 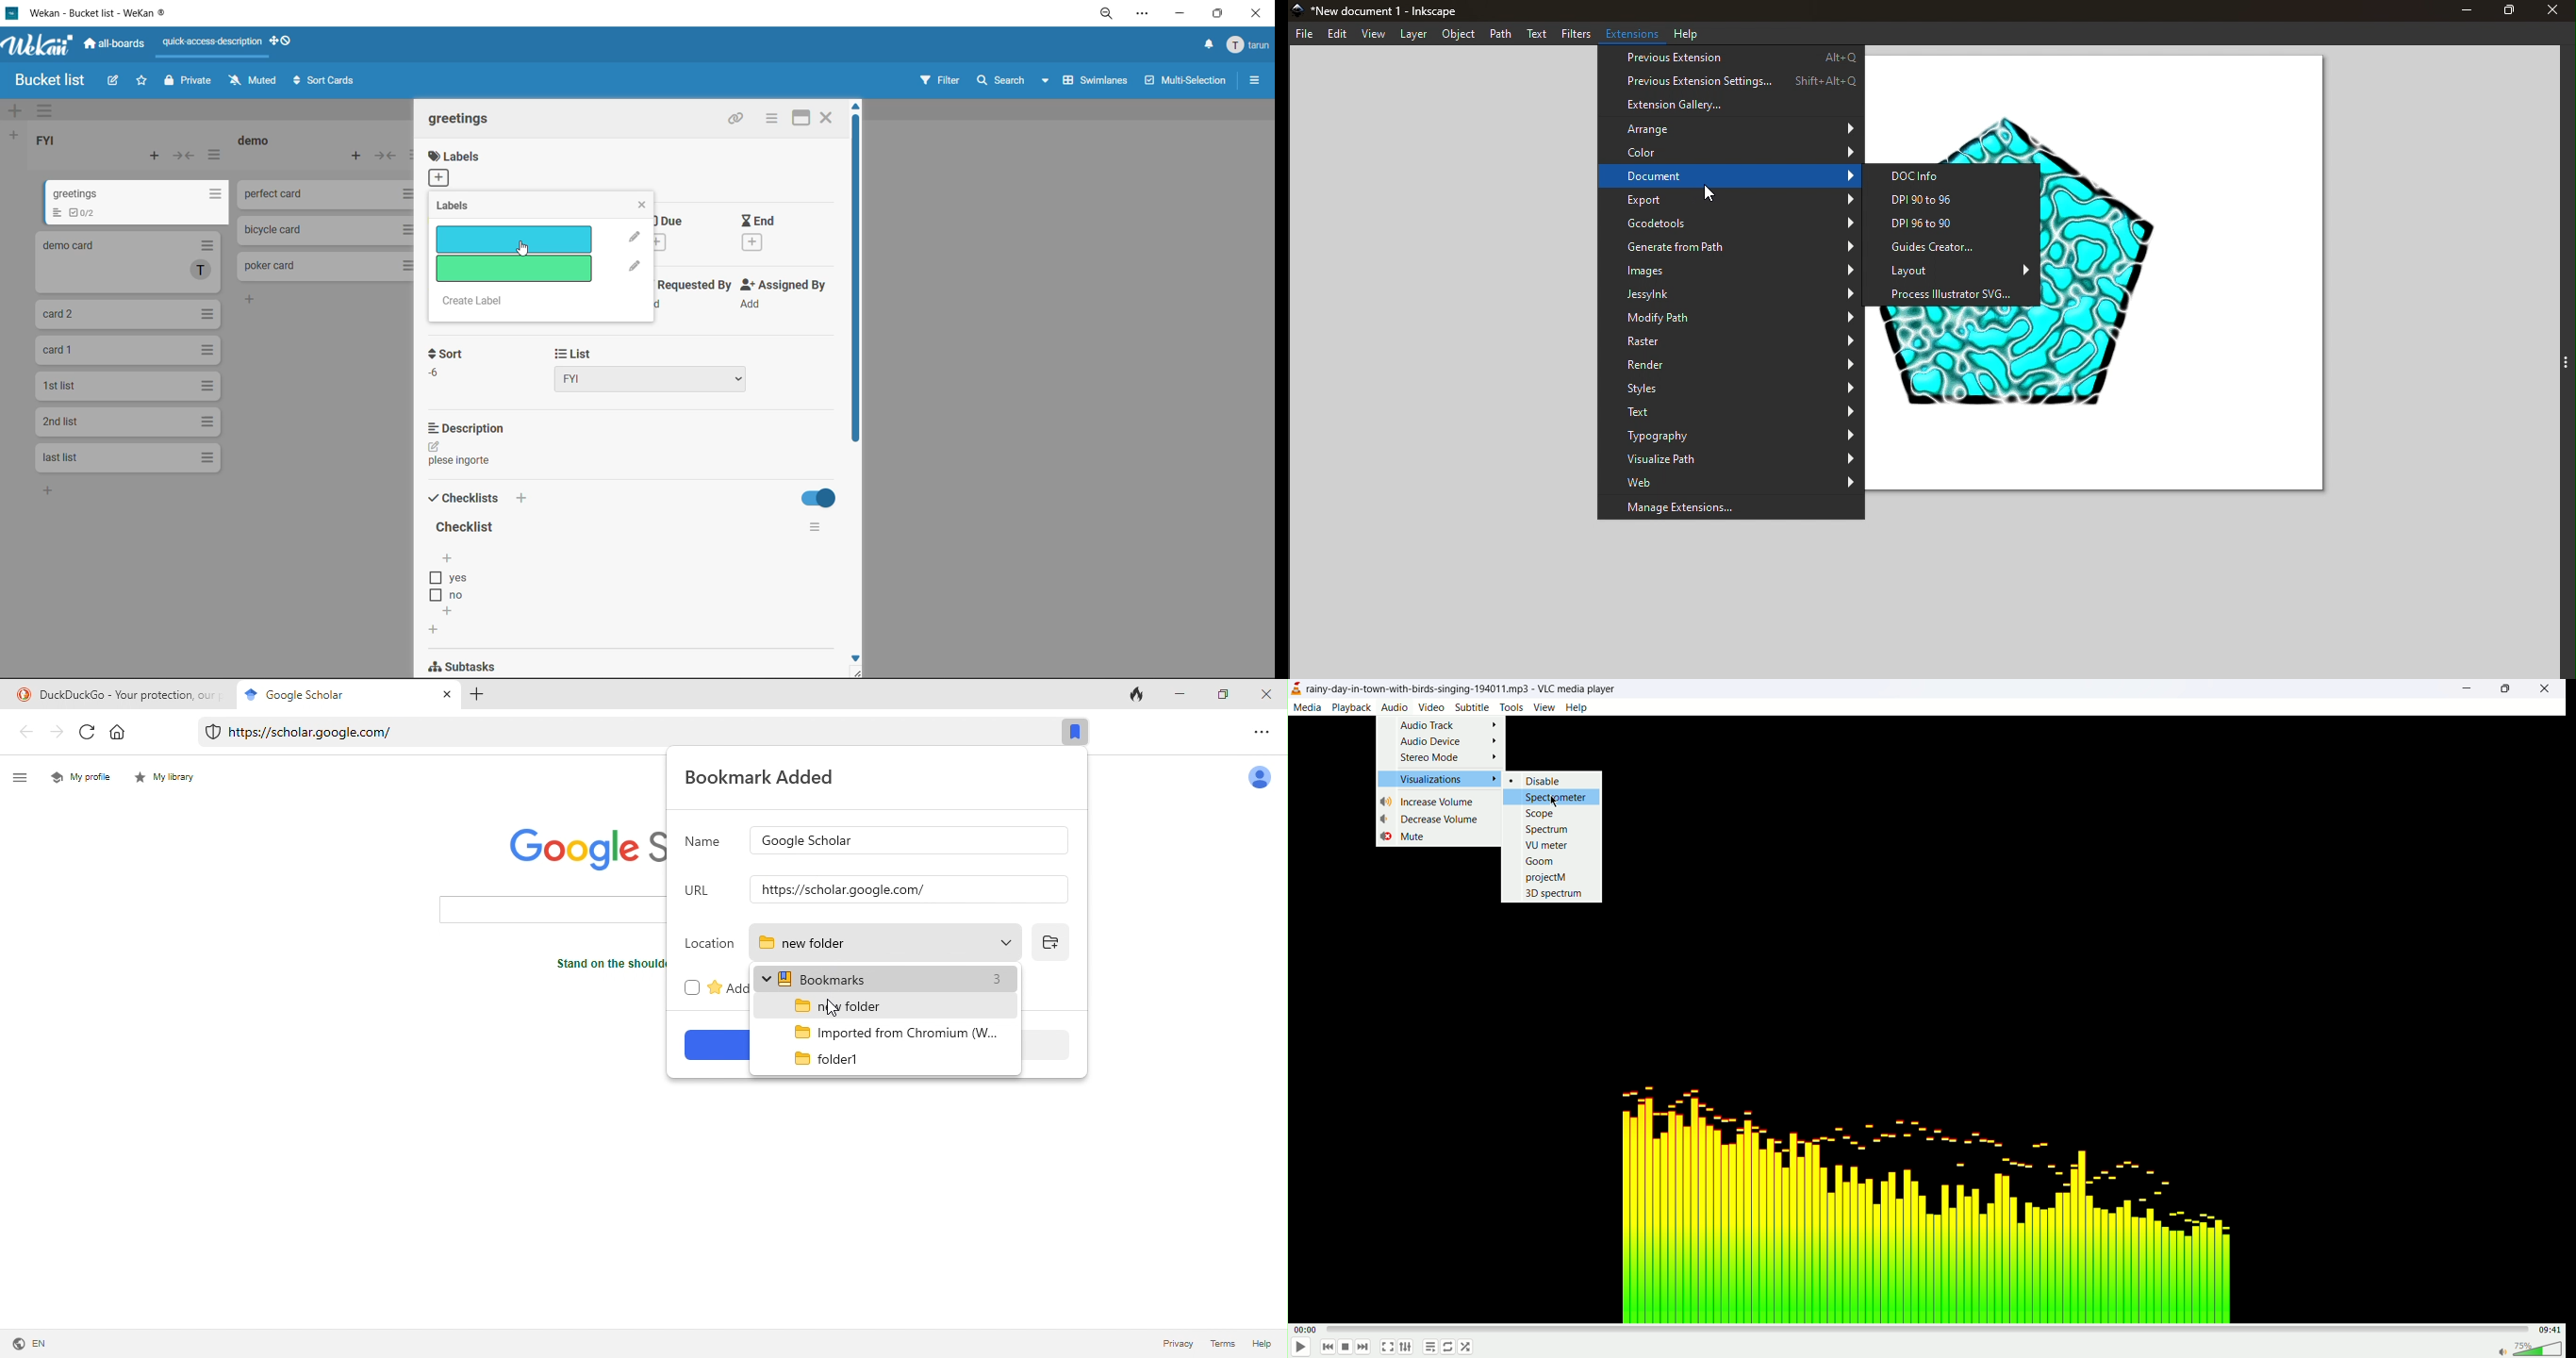 I want to click on Export, so click(x=1731, y=202).